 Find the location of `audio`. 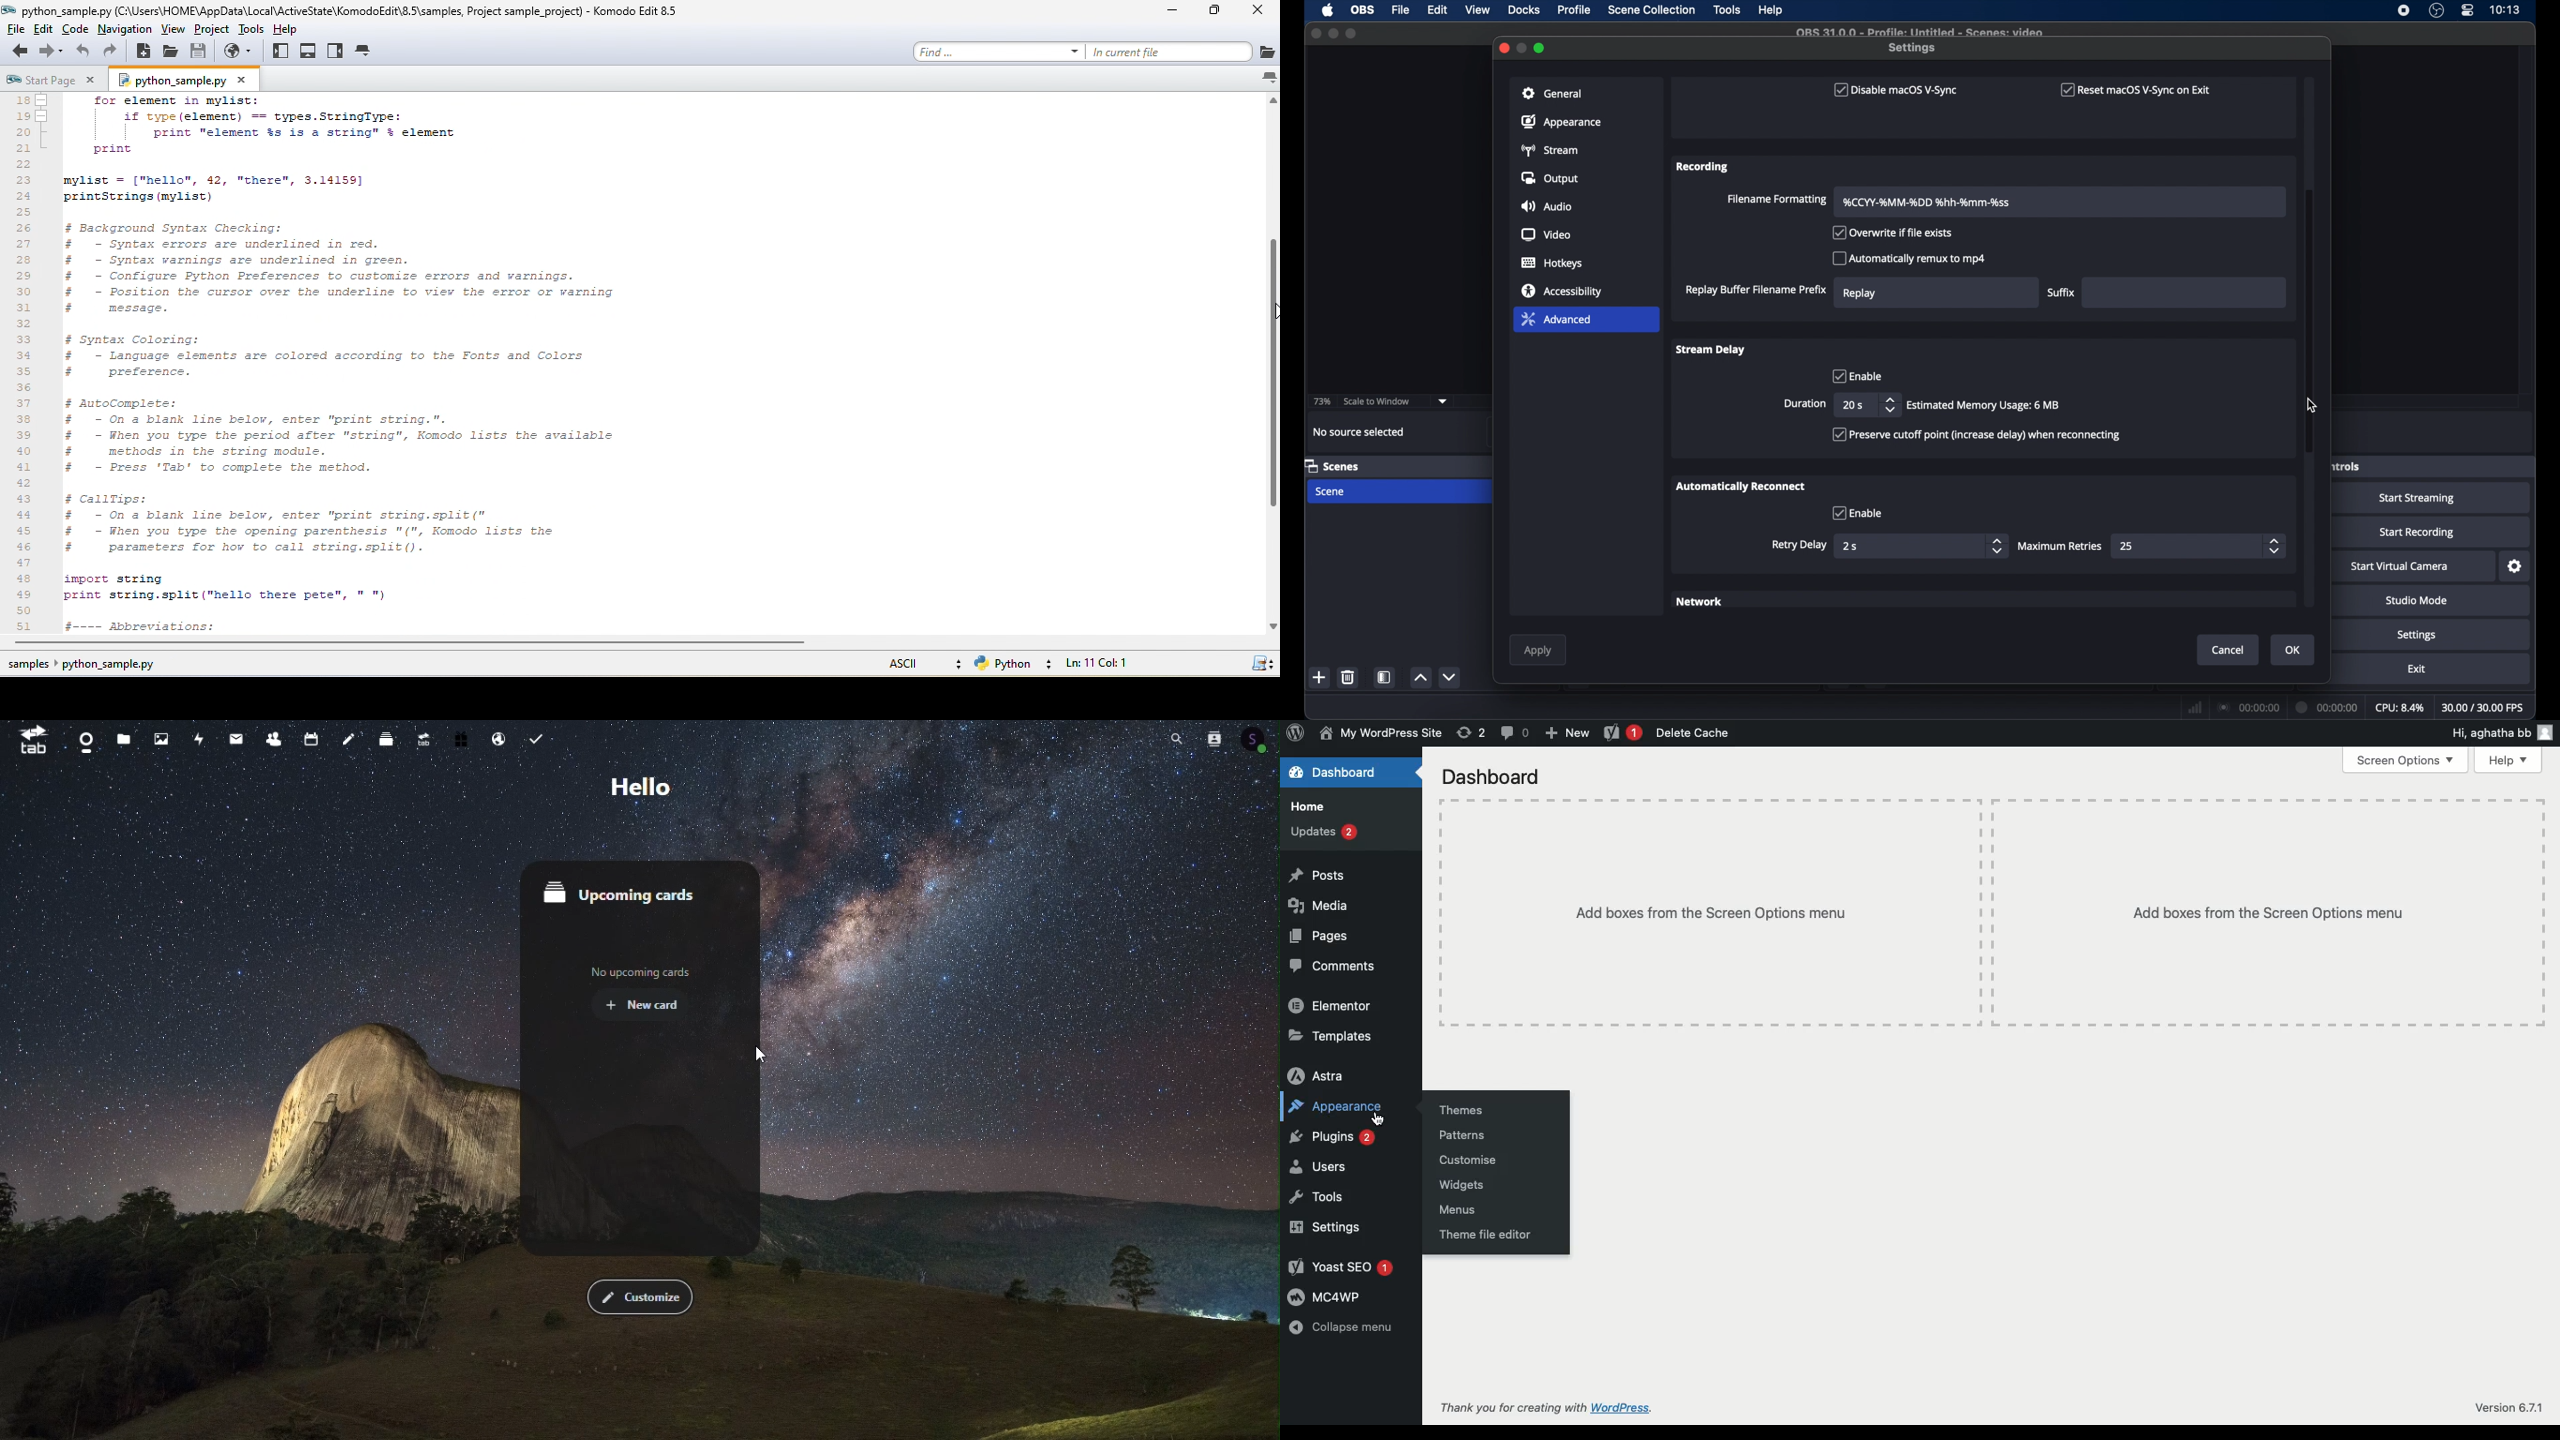

audio is located at coordinates (1545, 207).